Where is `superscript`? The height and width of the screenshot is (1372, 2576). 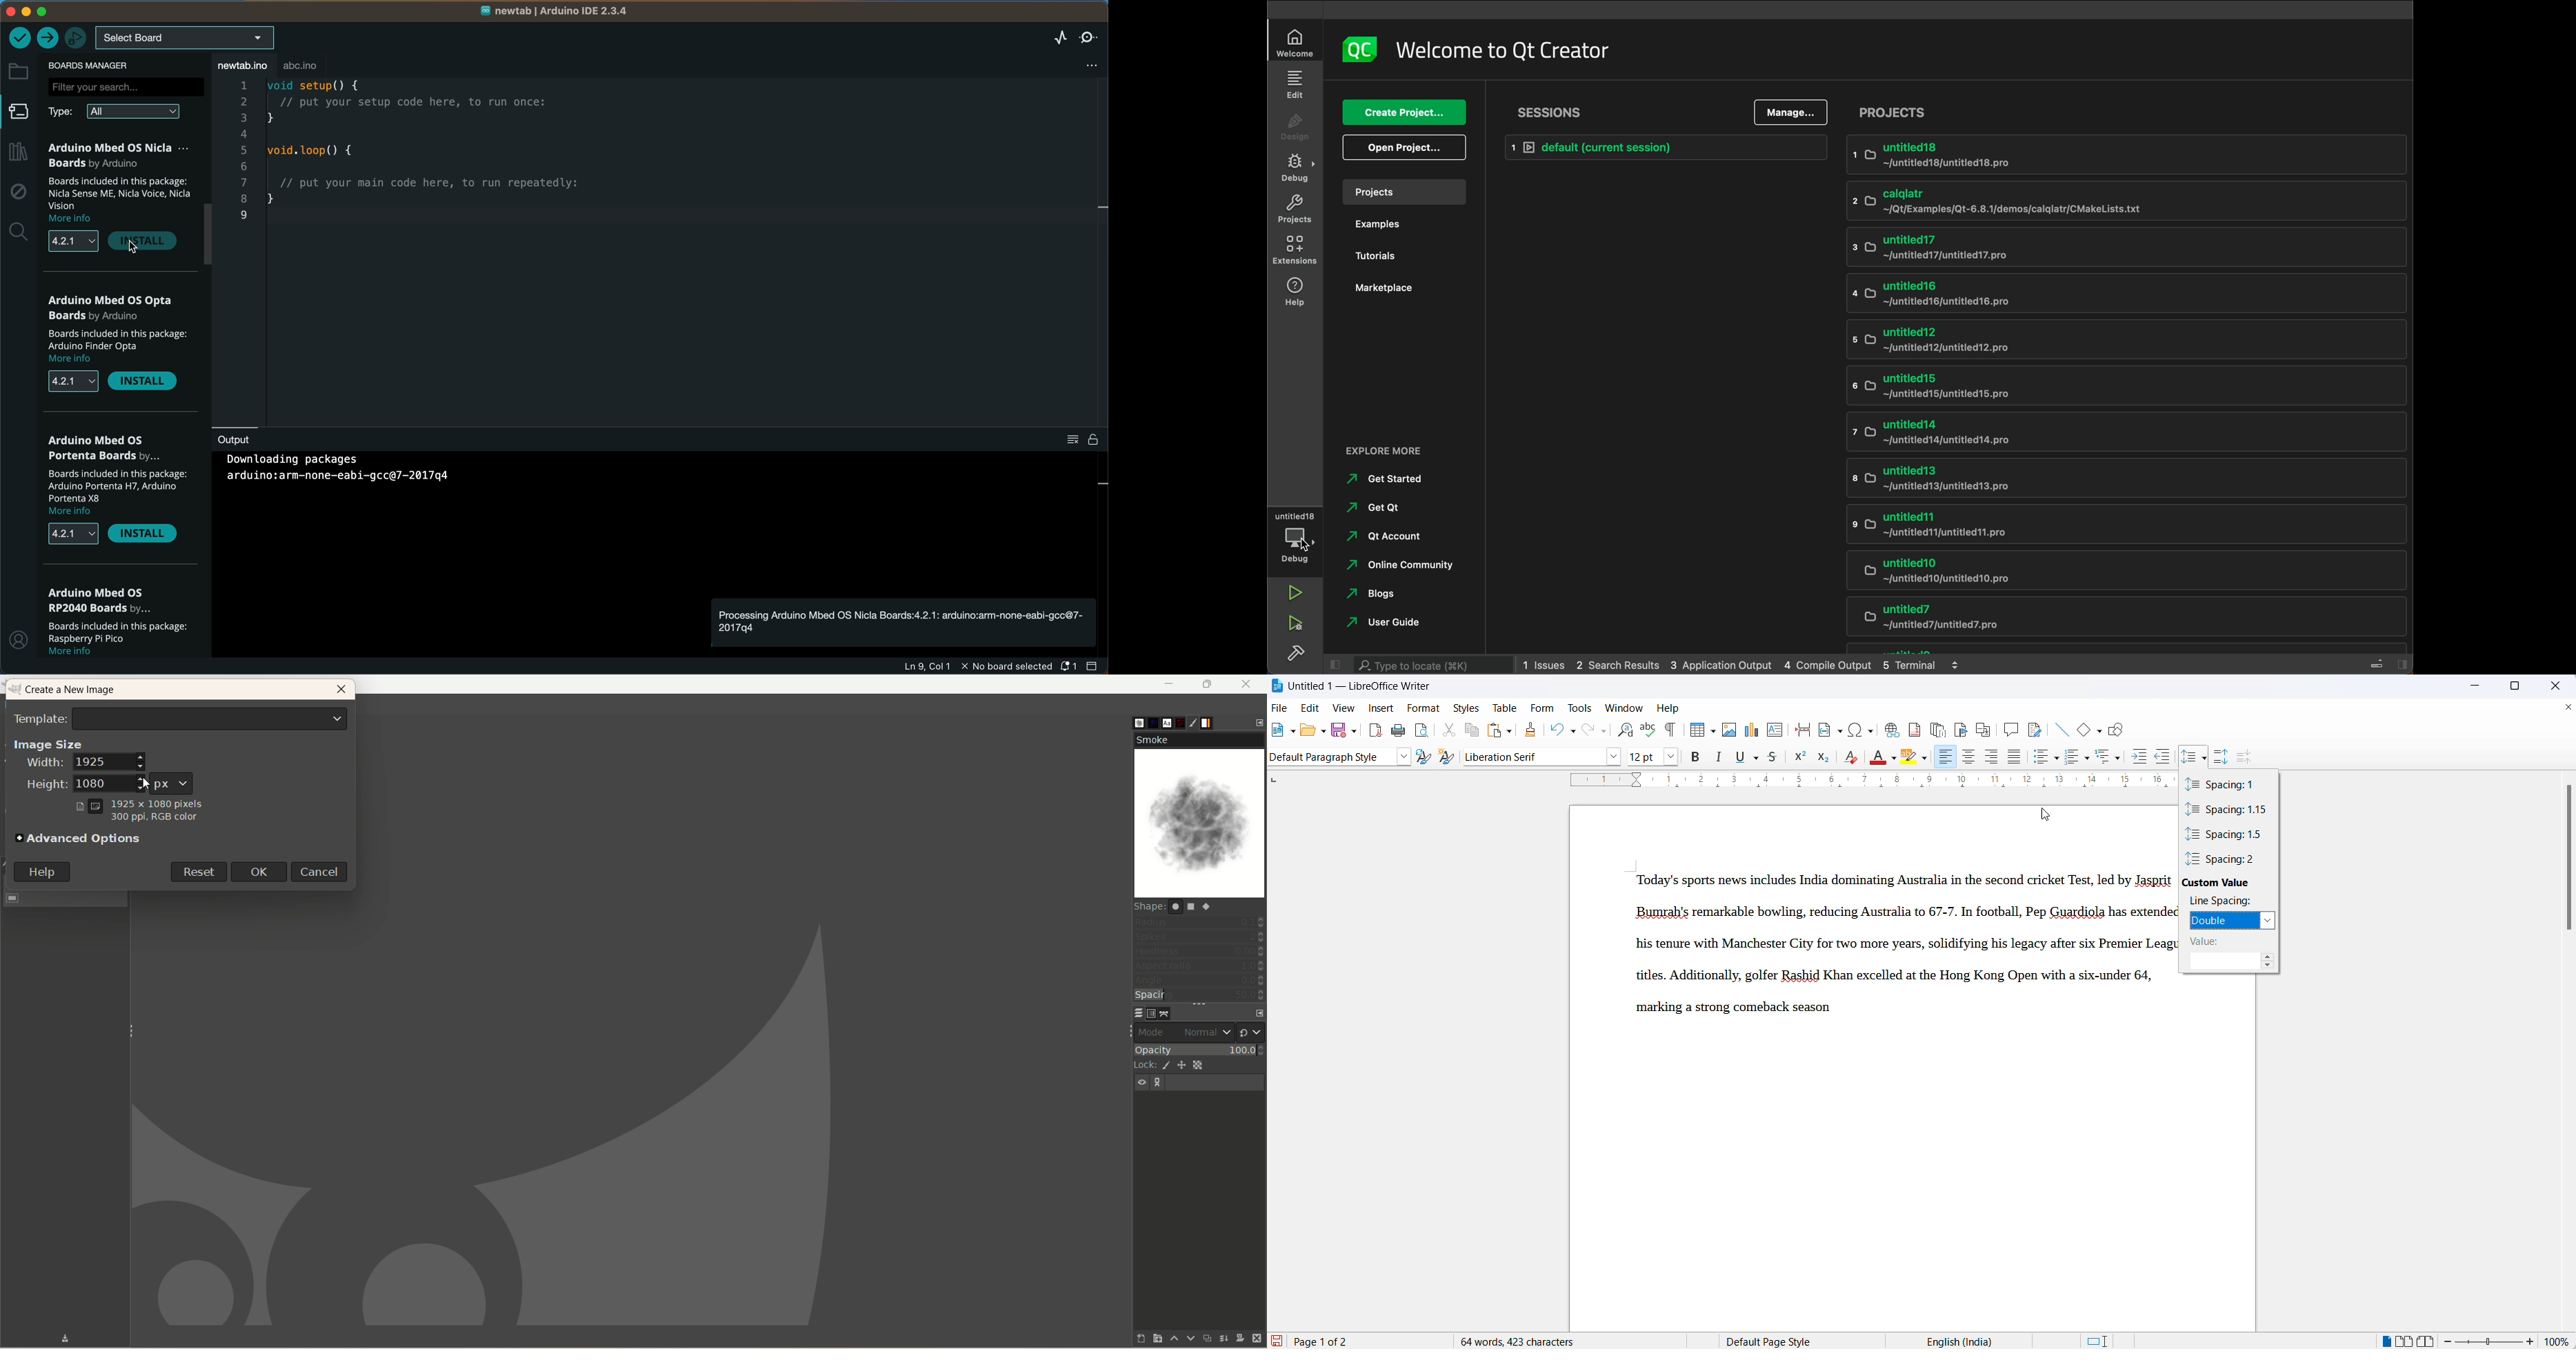 superscript is located at coordinates (1800, 760).